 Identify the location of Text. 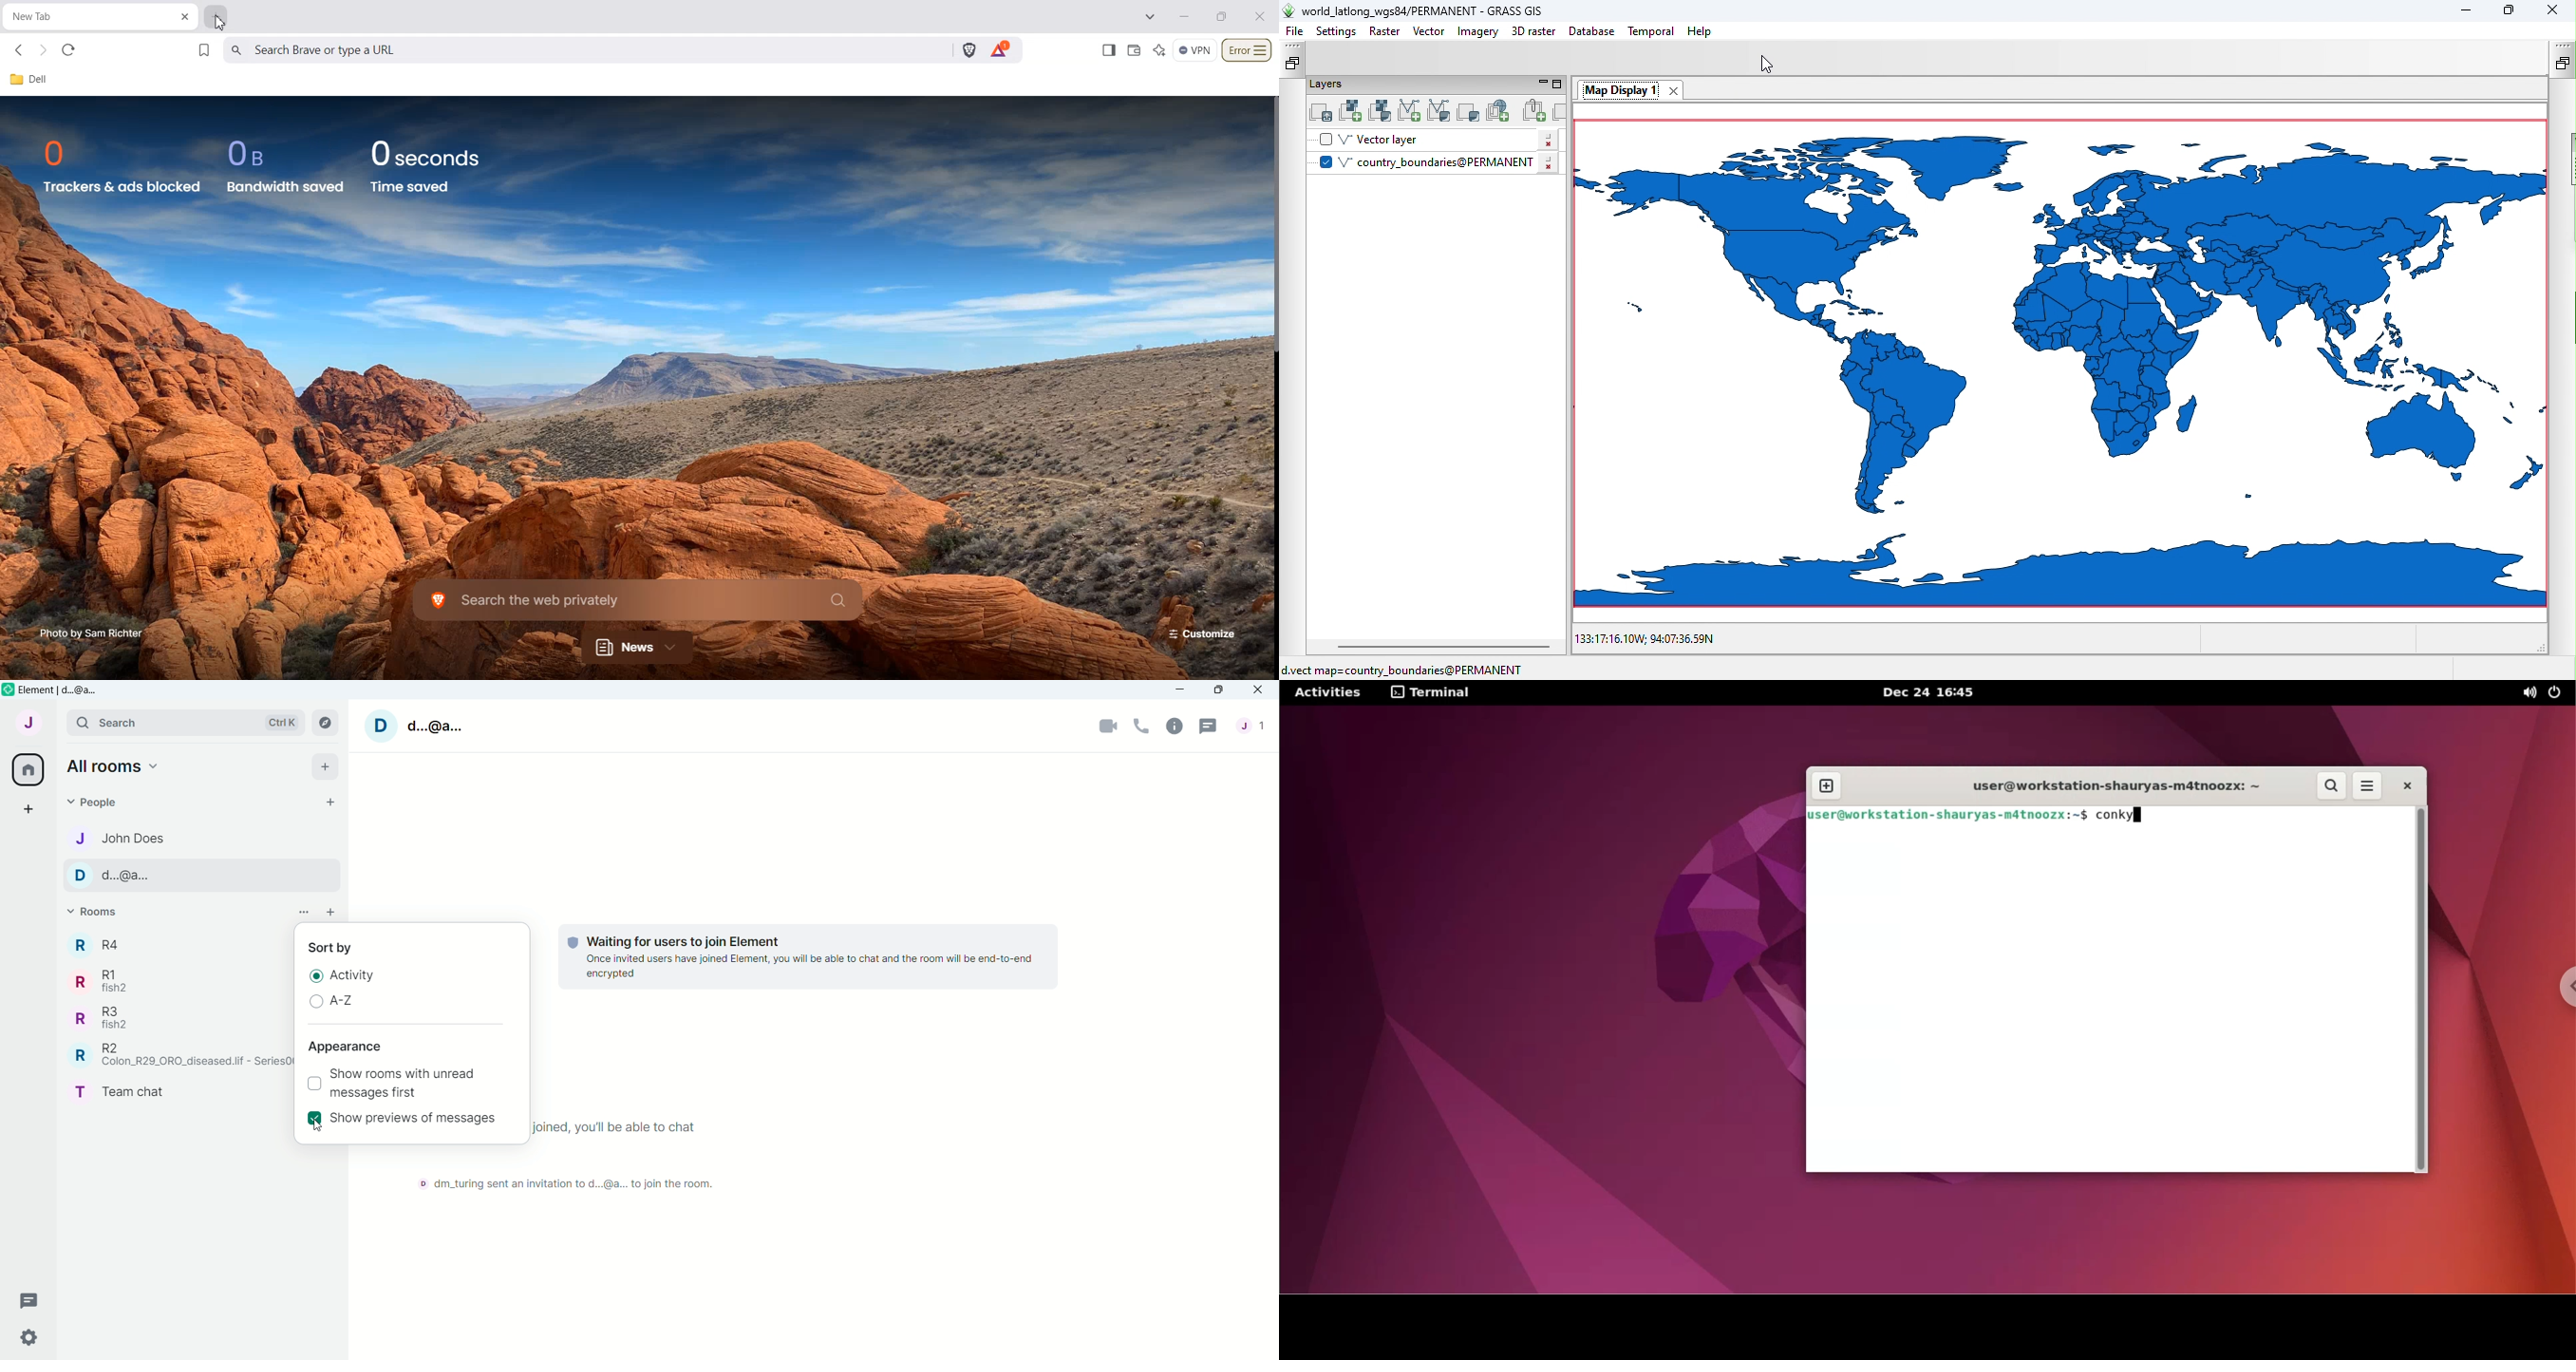
(810, 958).